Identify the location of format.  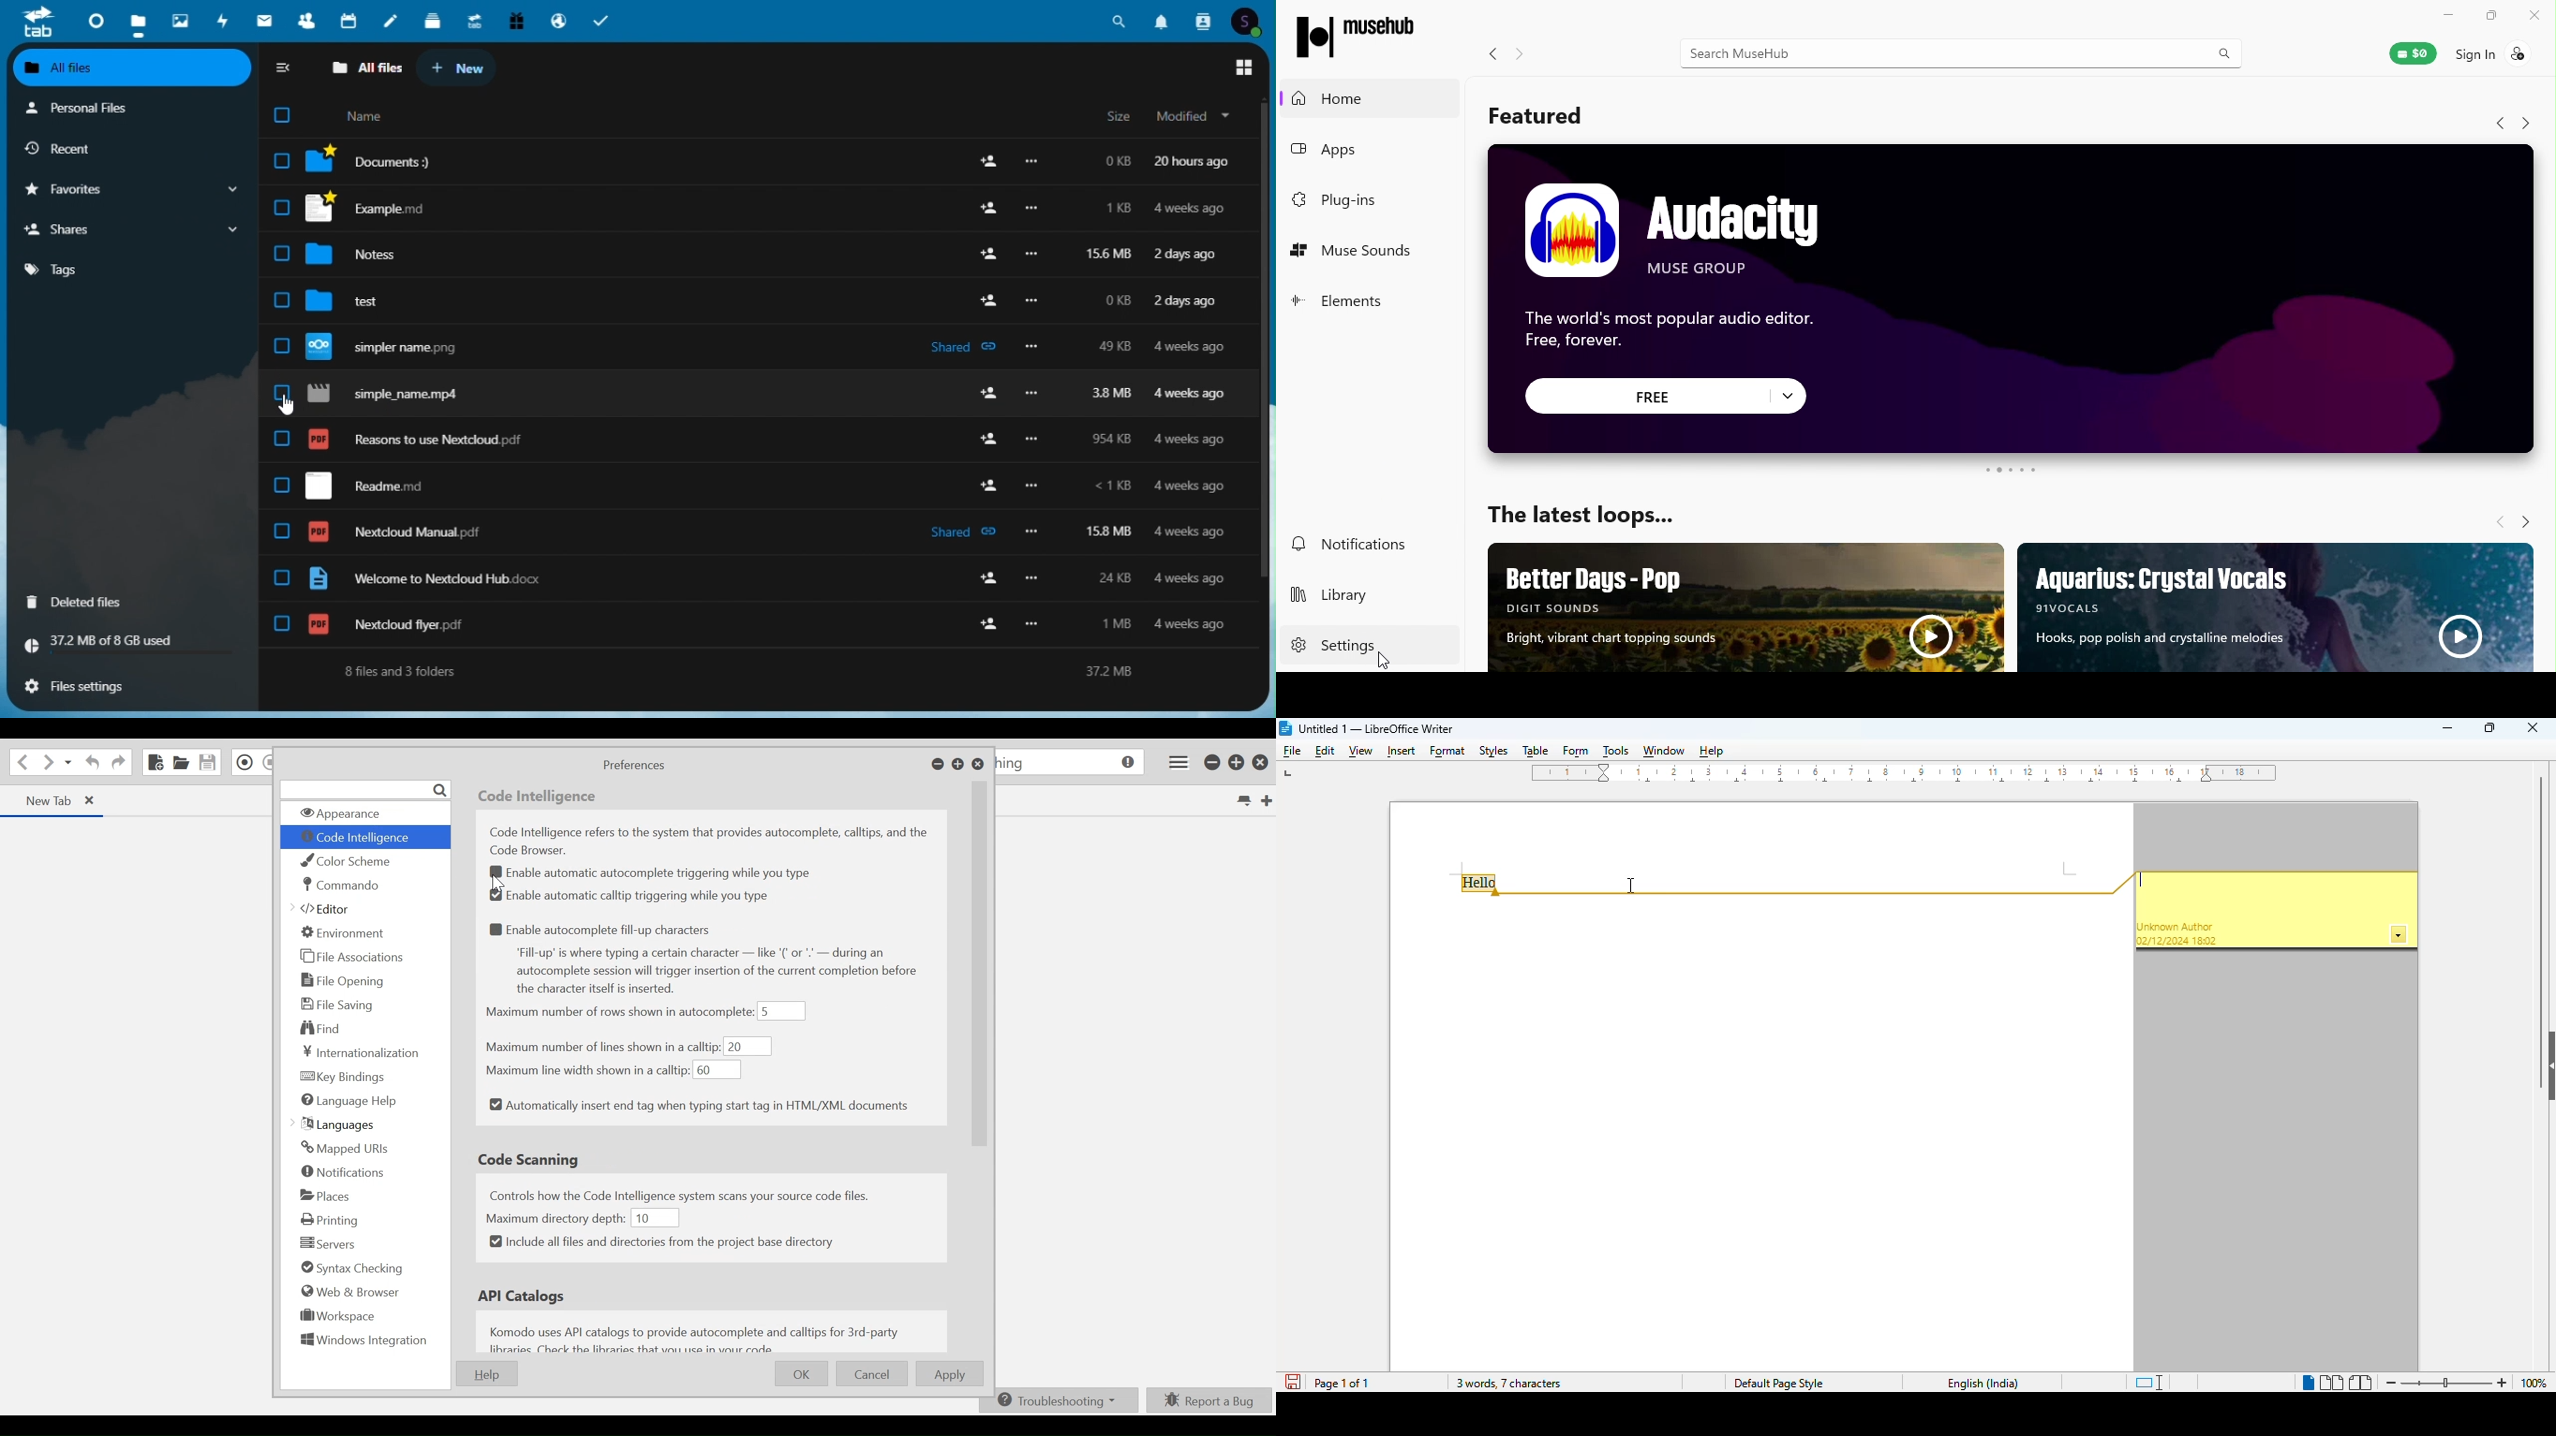
(1448, 753).